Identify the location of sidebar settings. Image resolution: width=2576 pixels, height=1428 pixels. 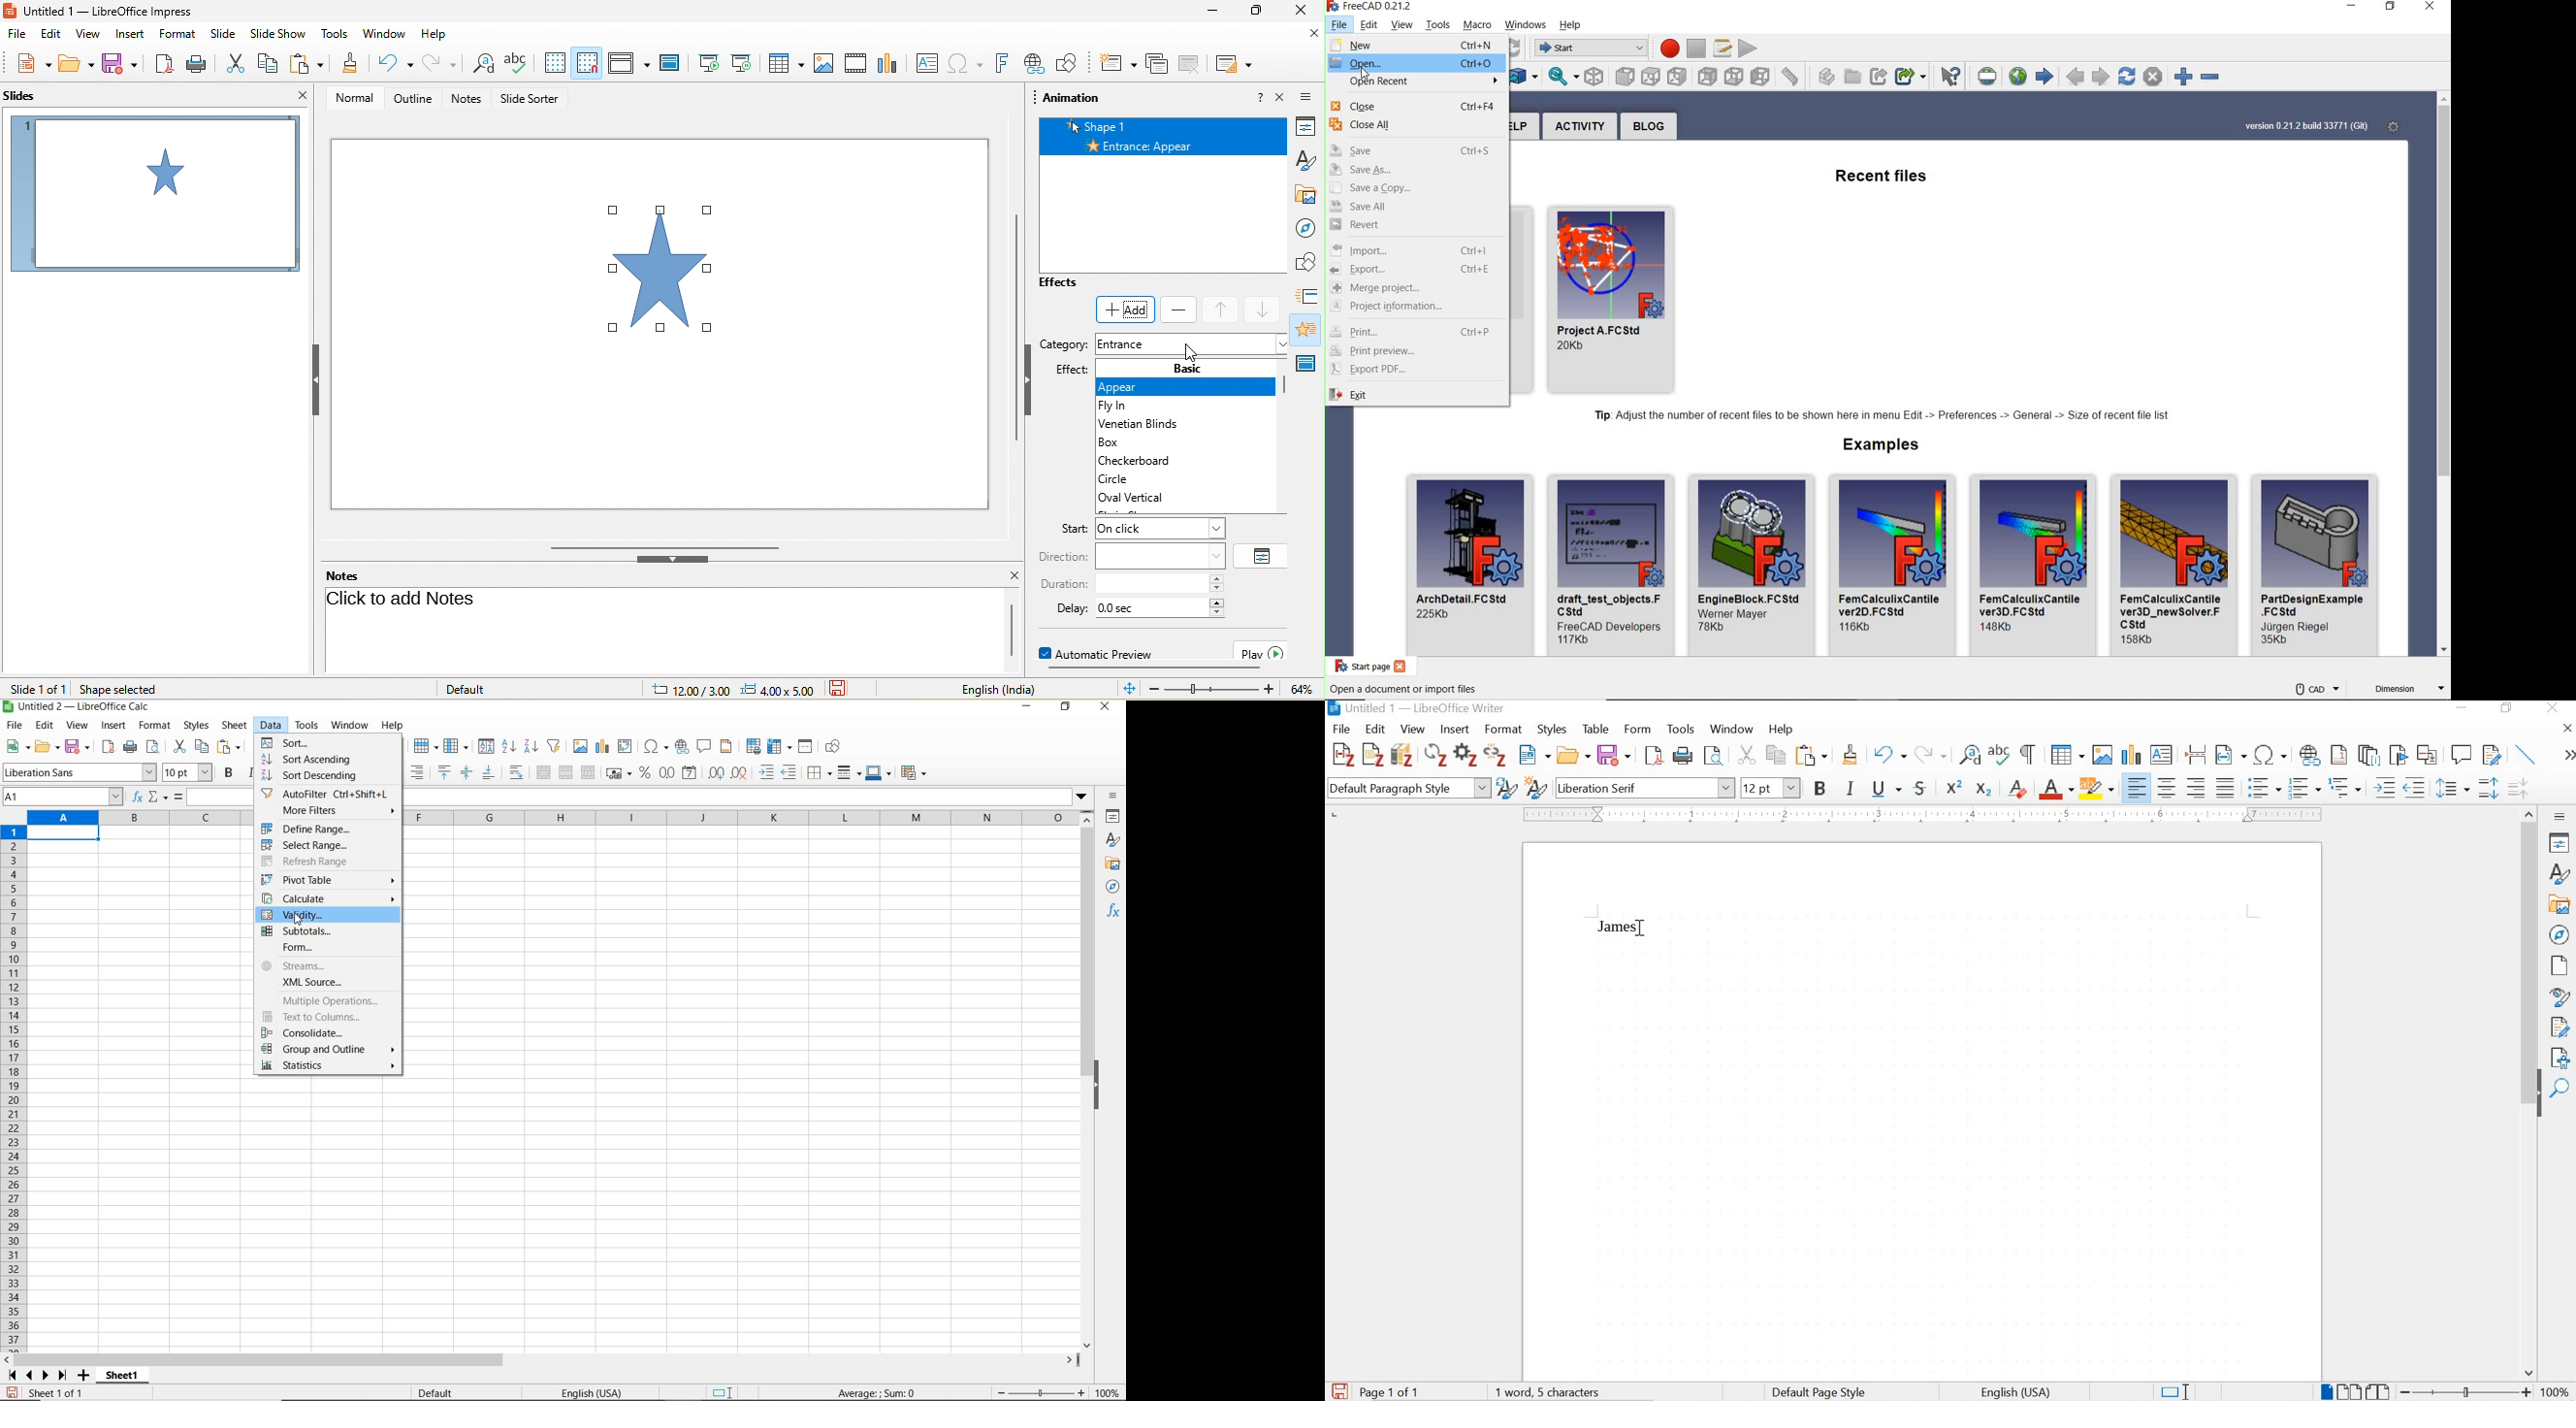
(1114, 797).